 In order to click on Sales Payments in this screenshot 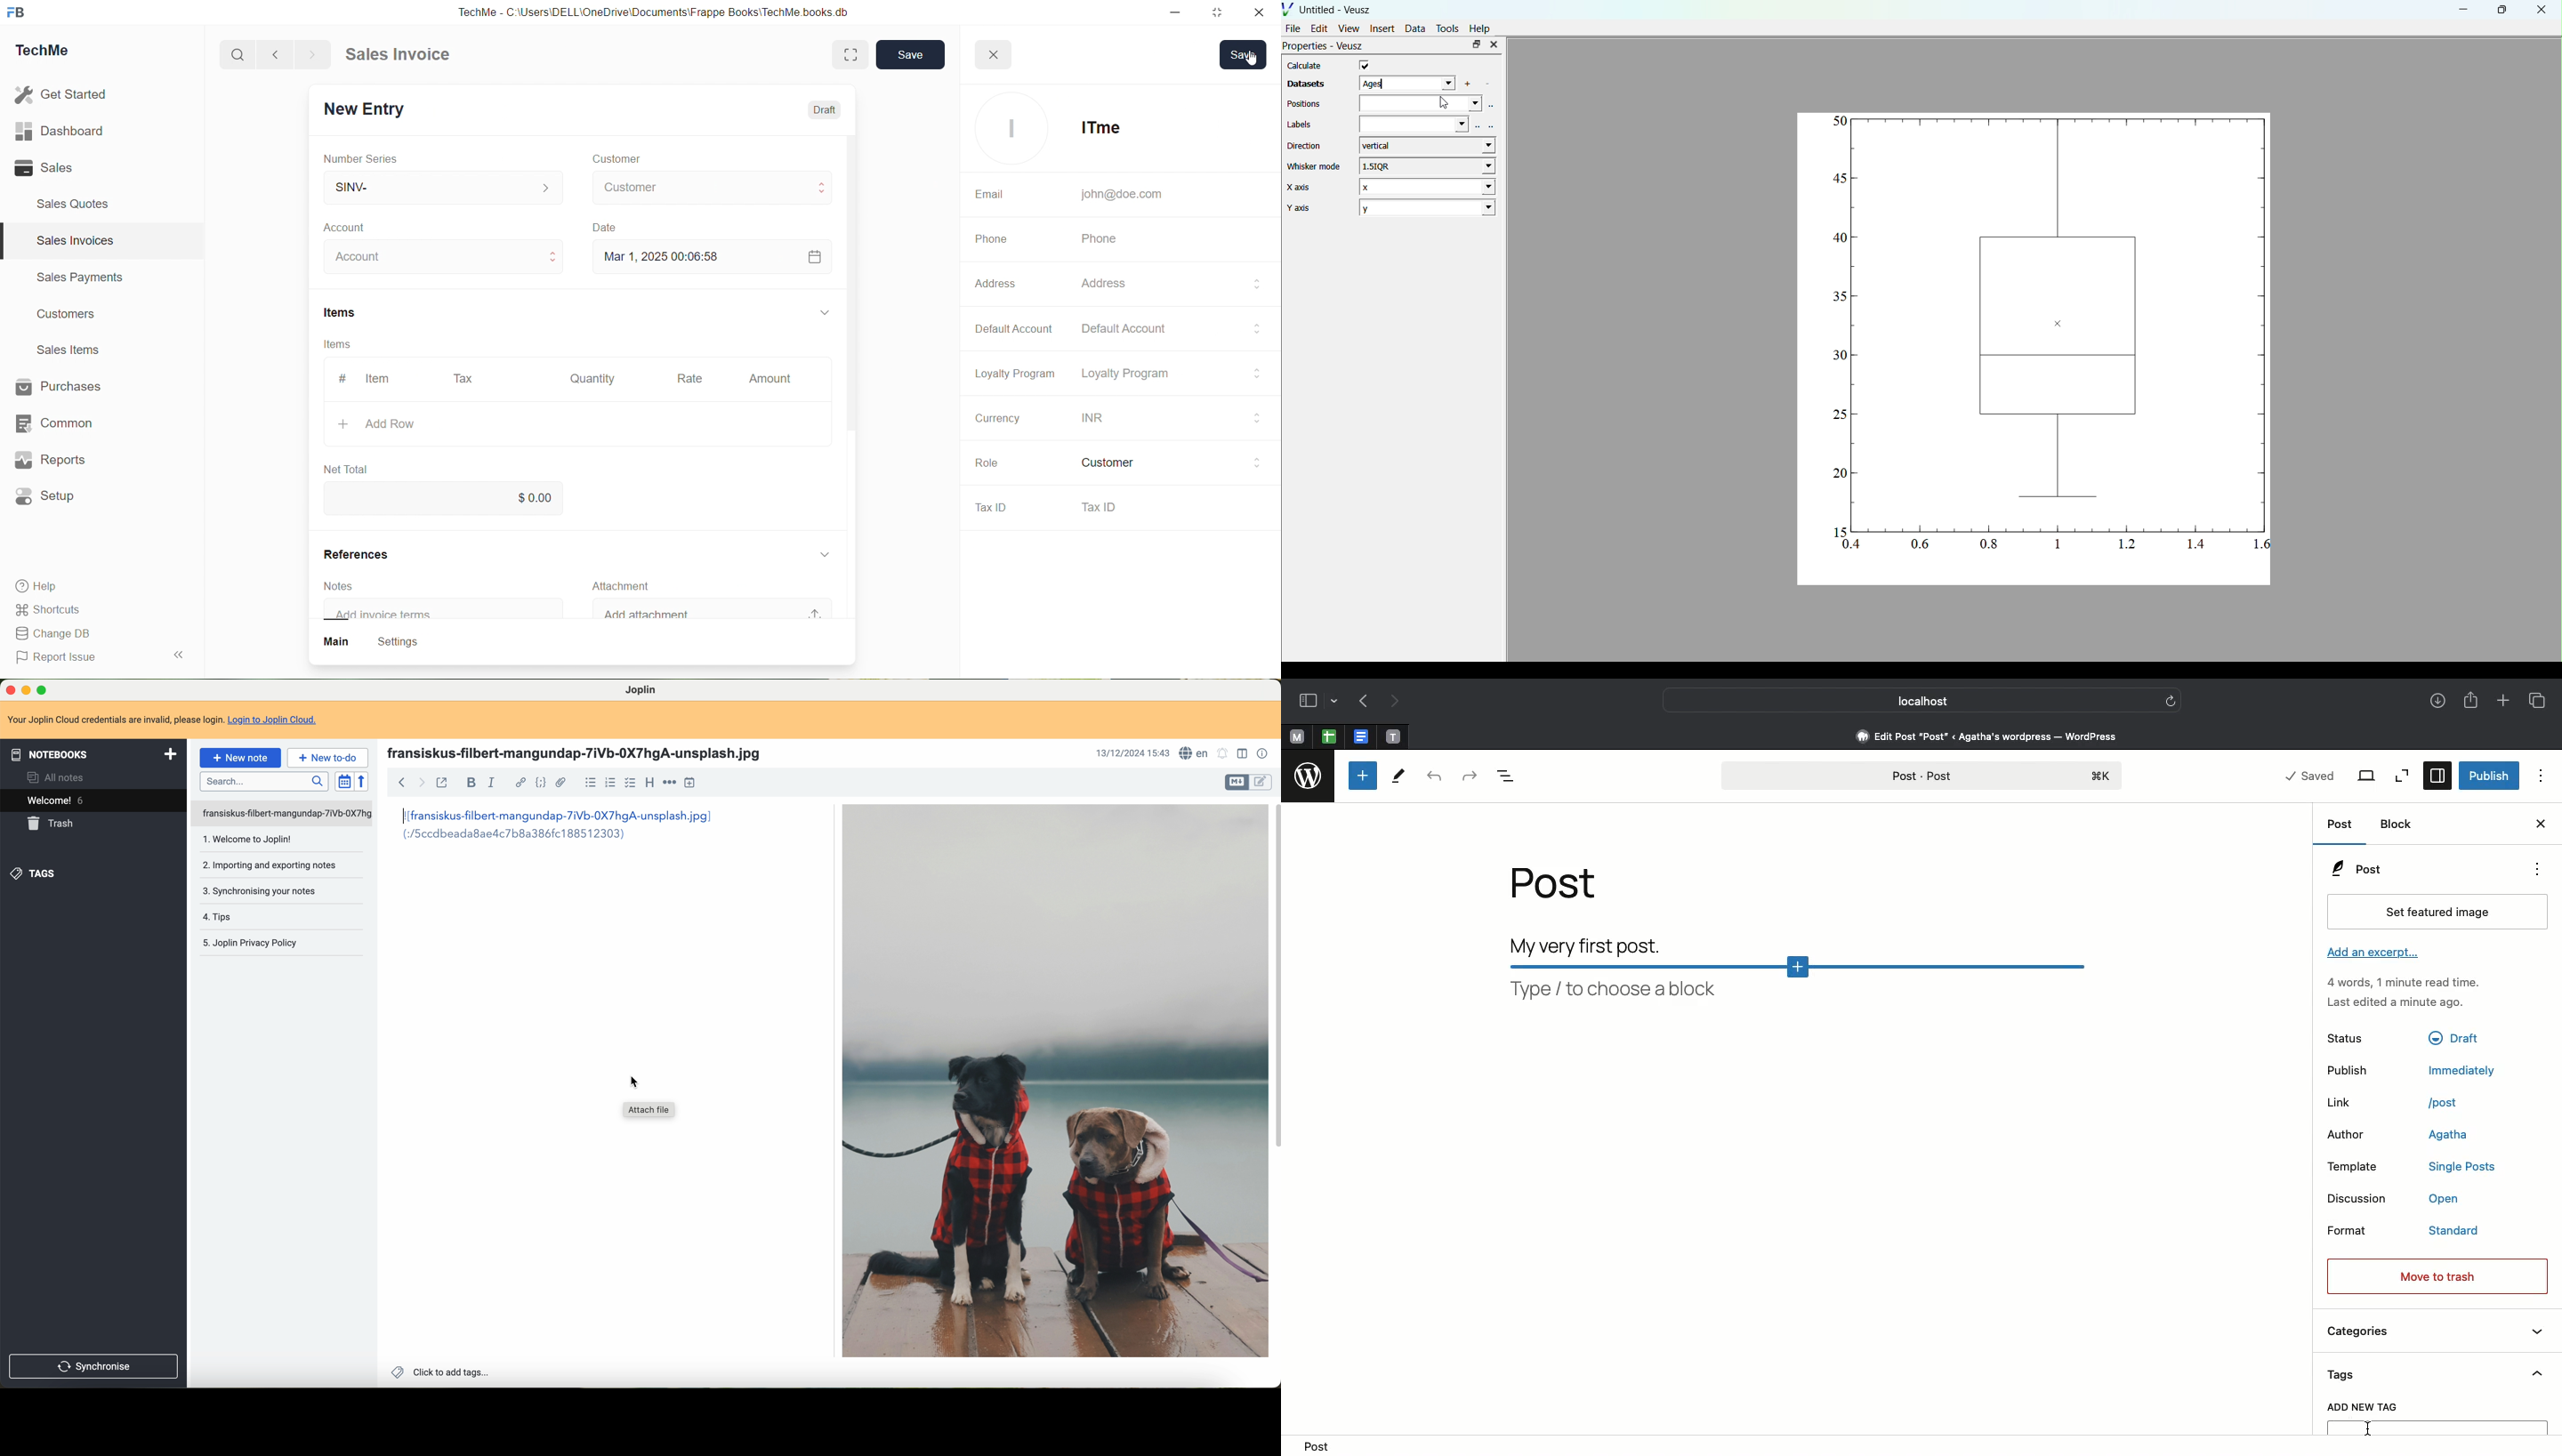, I will do `click(73, 280)`.